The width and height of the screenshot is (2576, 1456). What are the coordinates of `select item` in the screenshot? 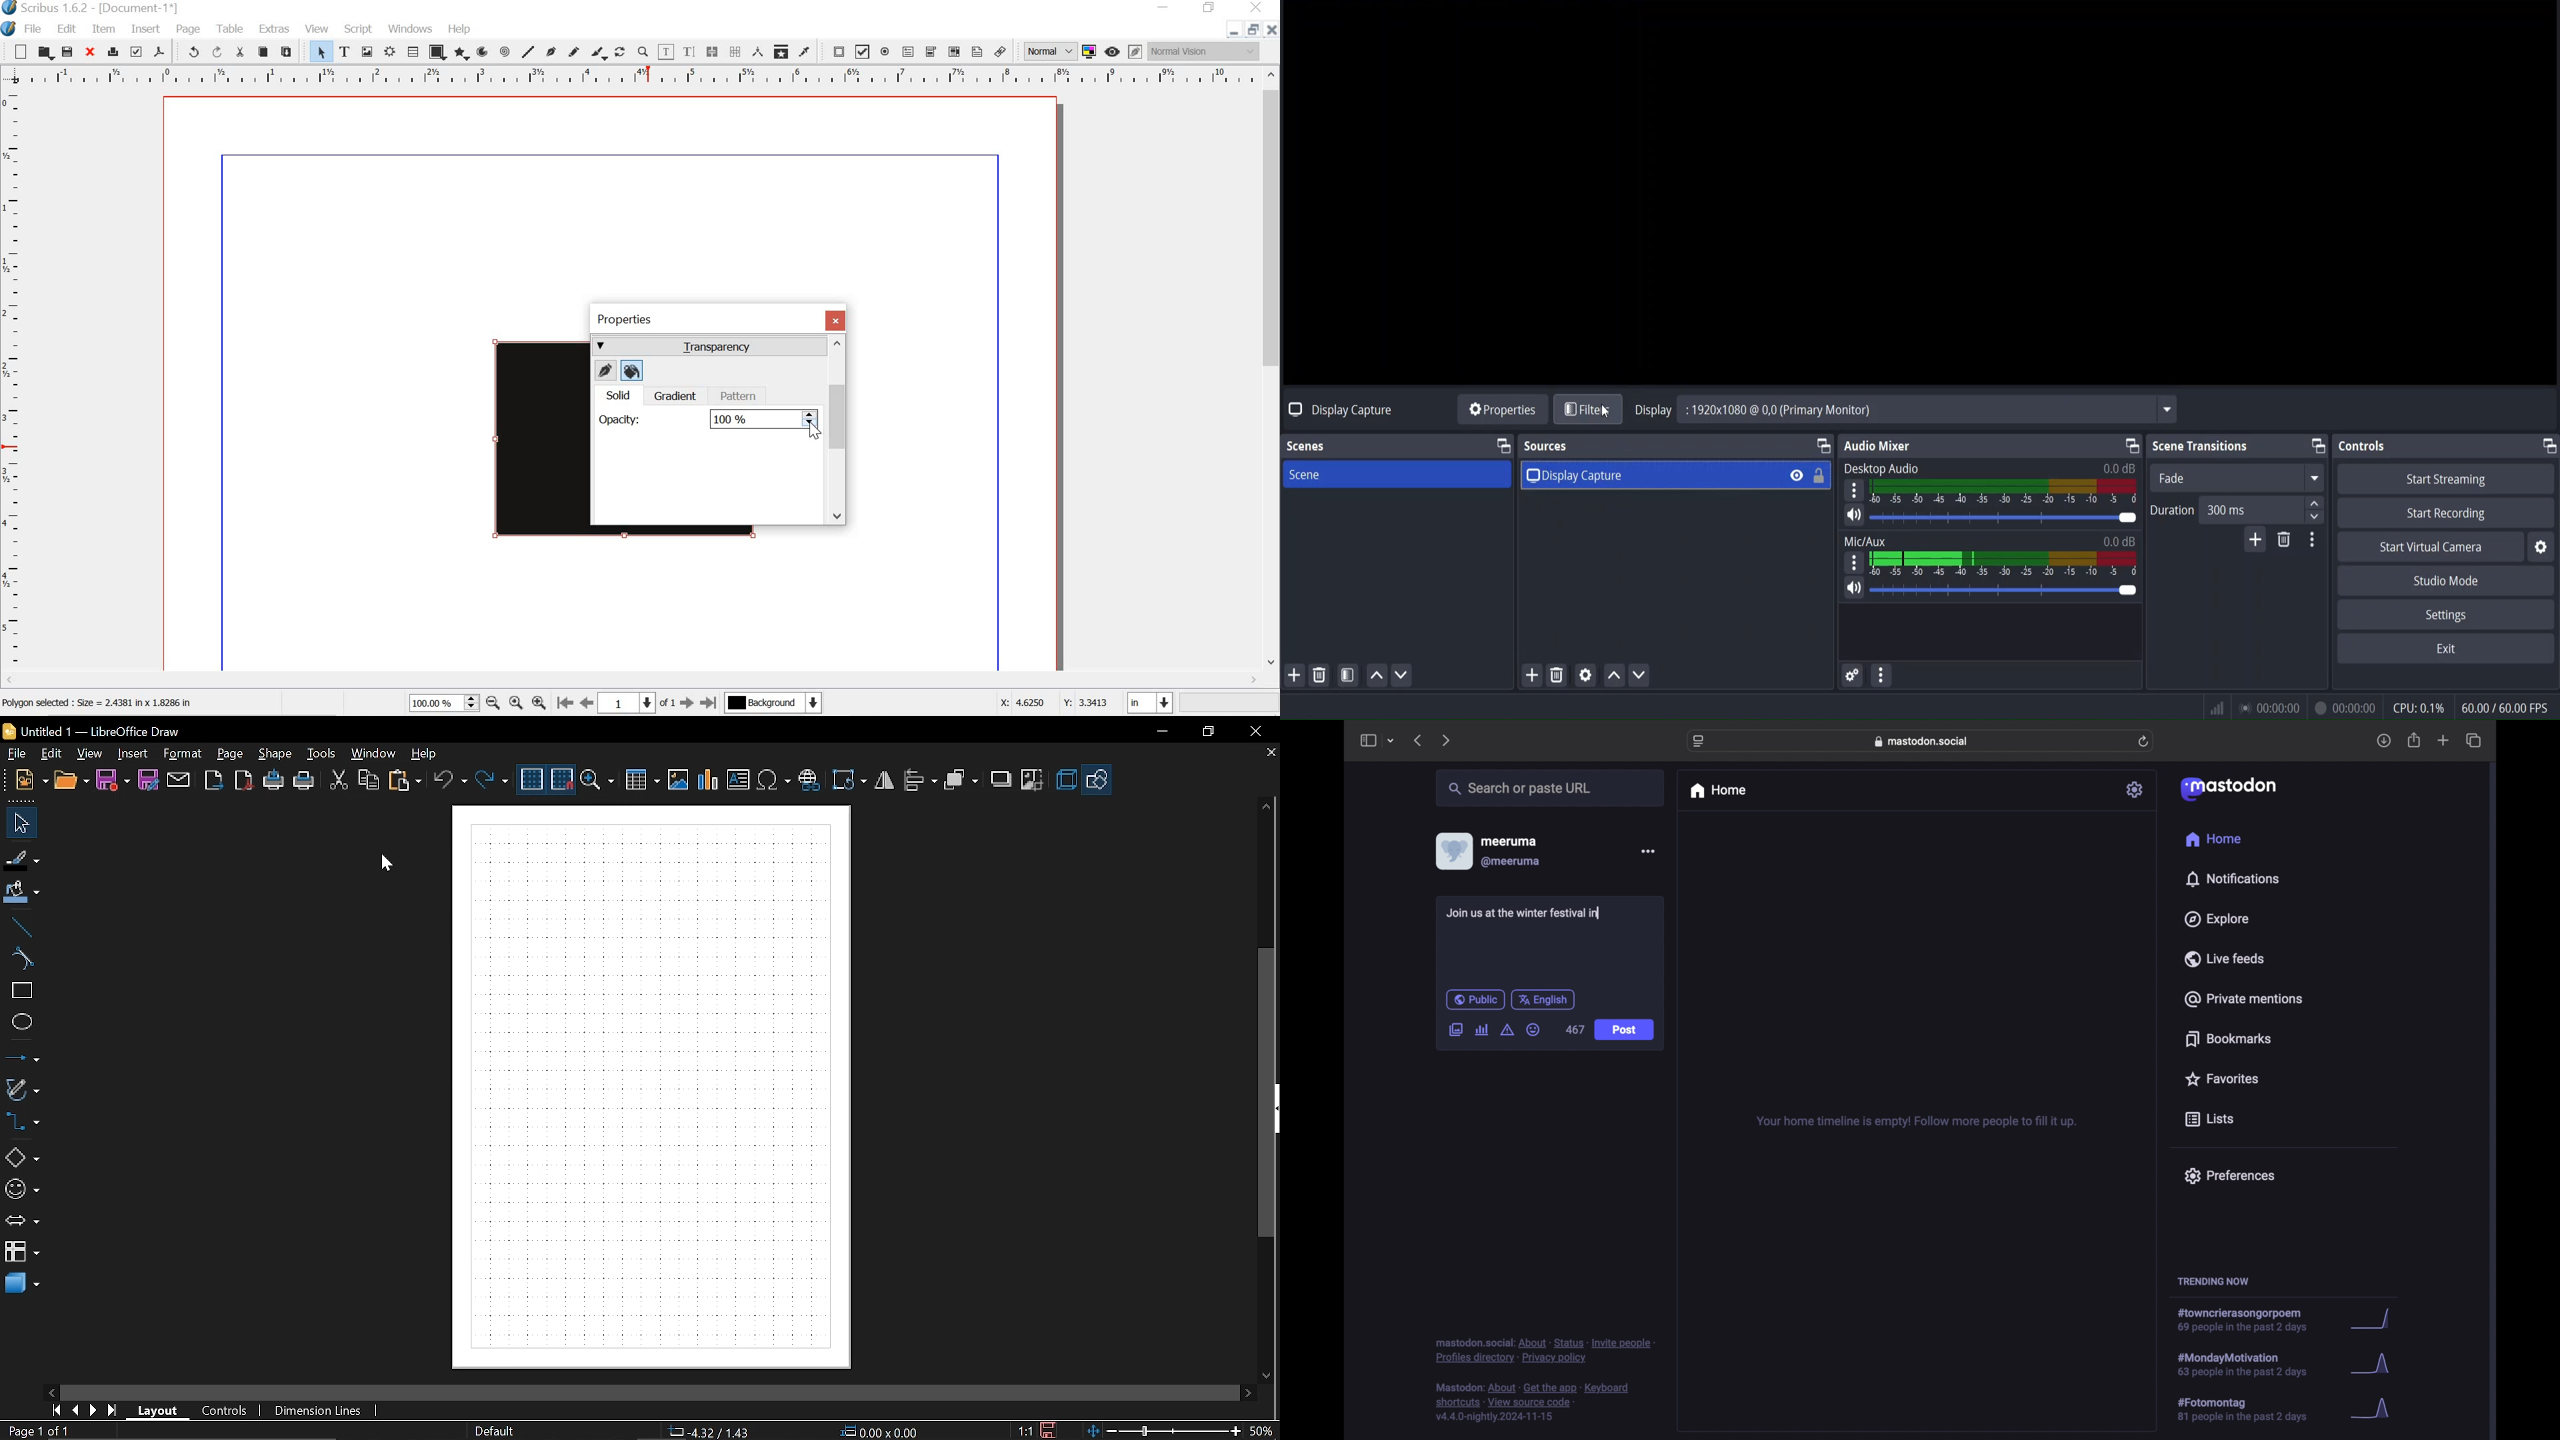 It's located at (319, 51).